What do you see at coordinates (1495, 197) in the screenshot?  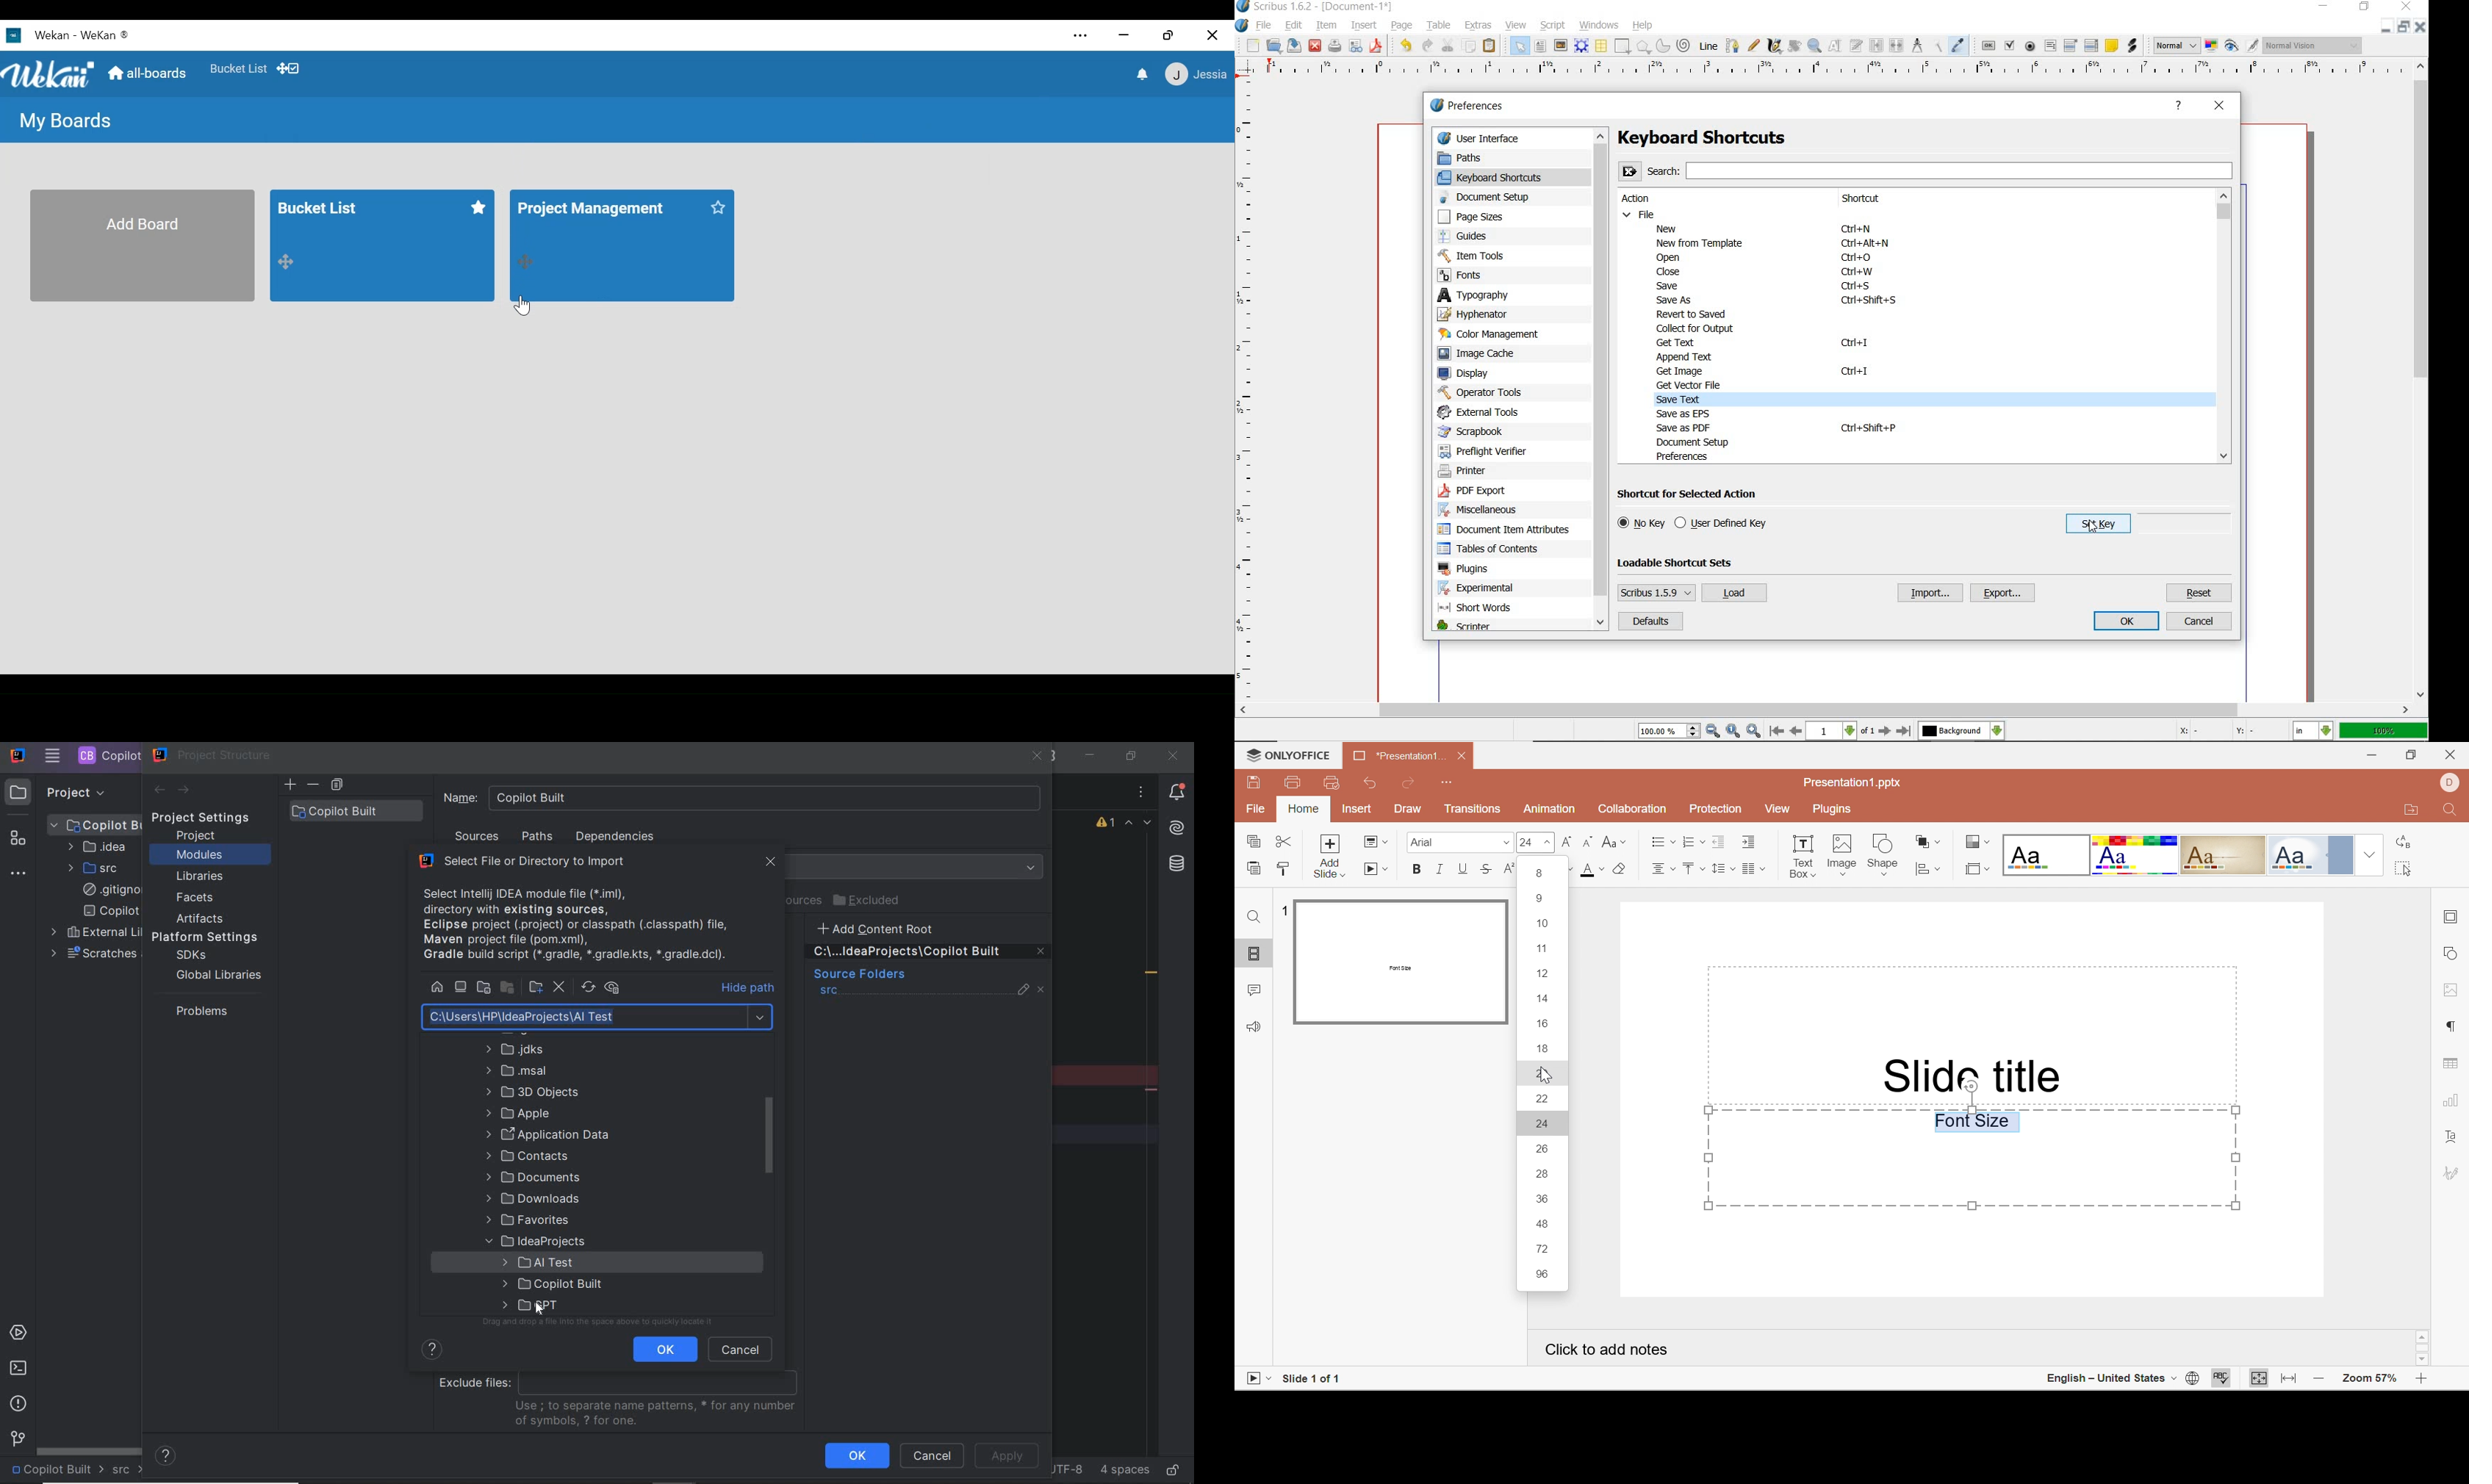 I see `document setup` at bounding box center [1495, 197].